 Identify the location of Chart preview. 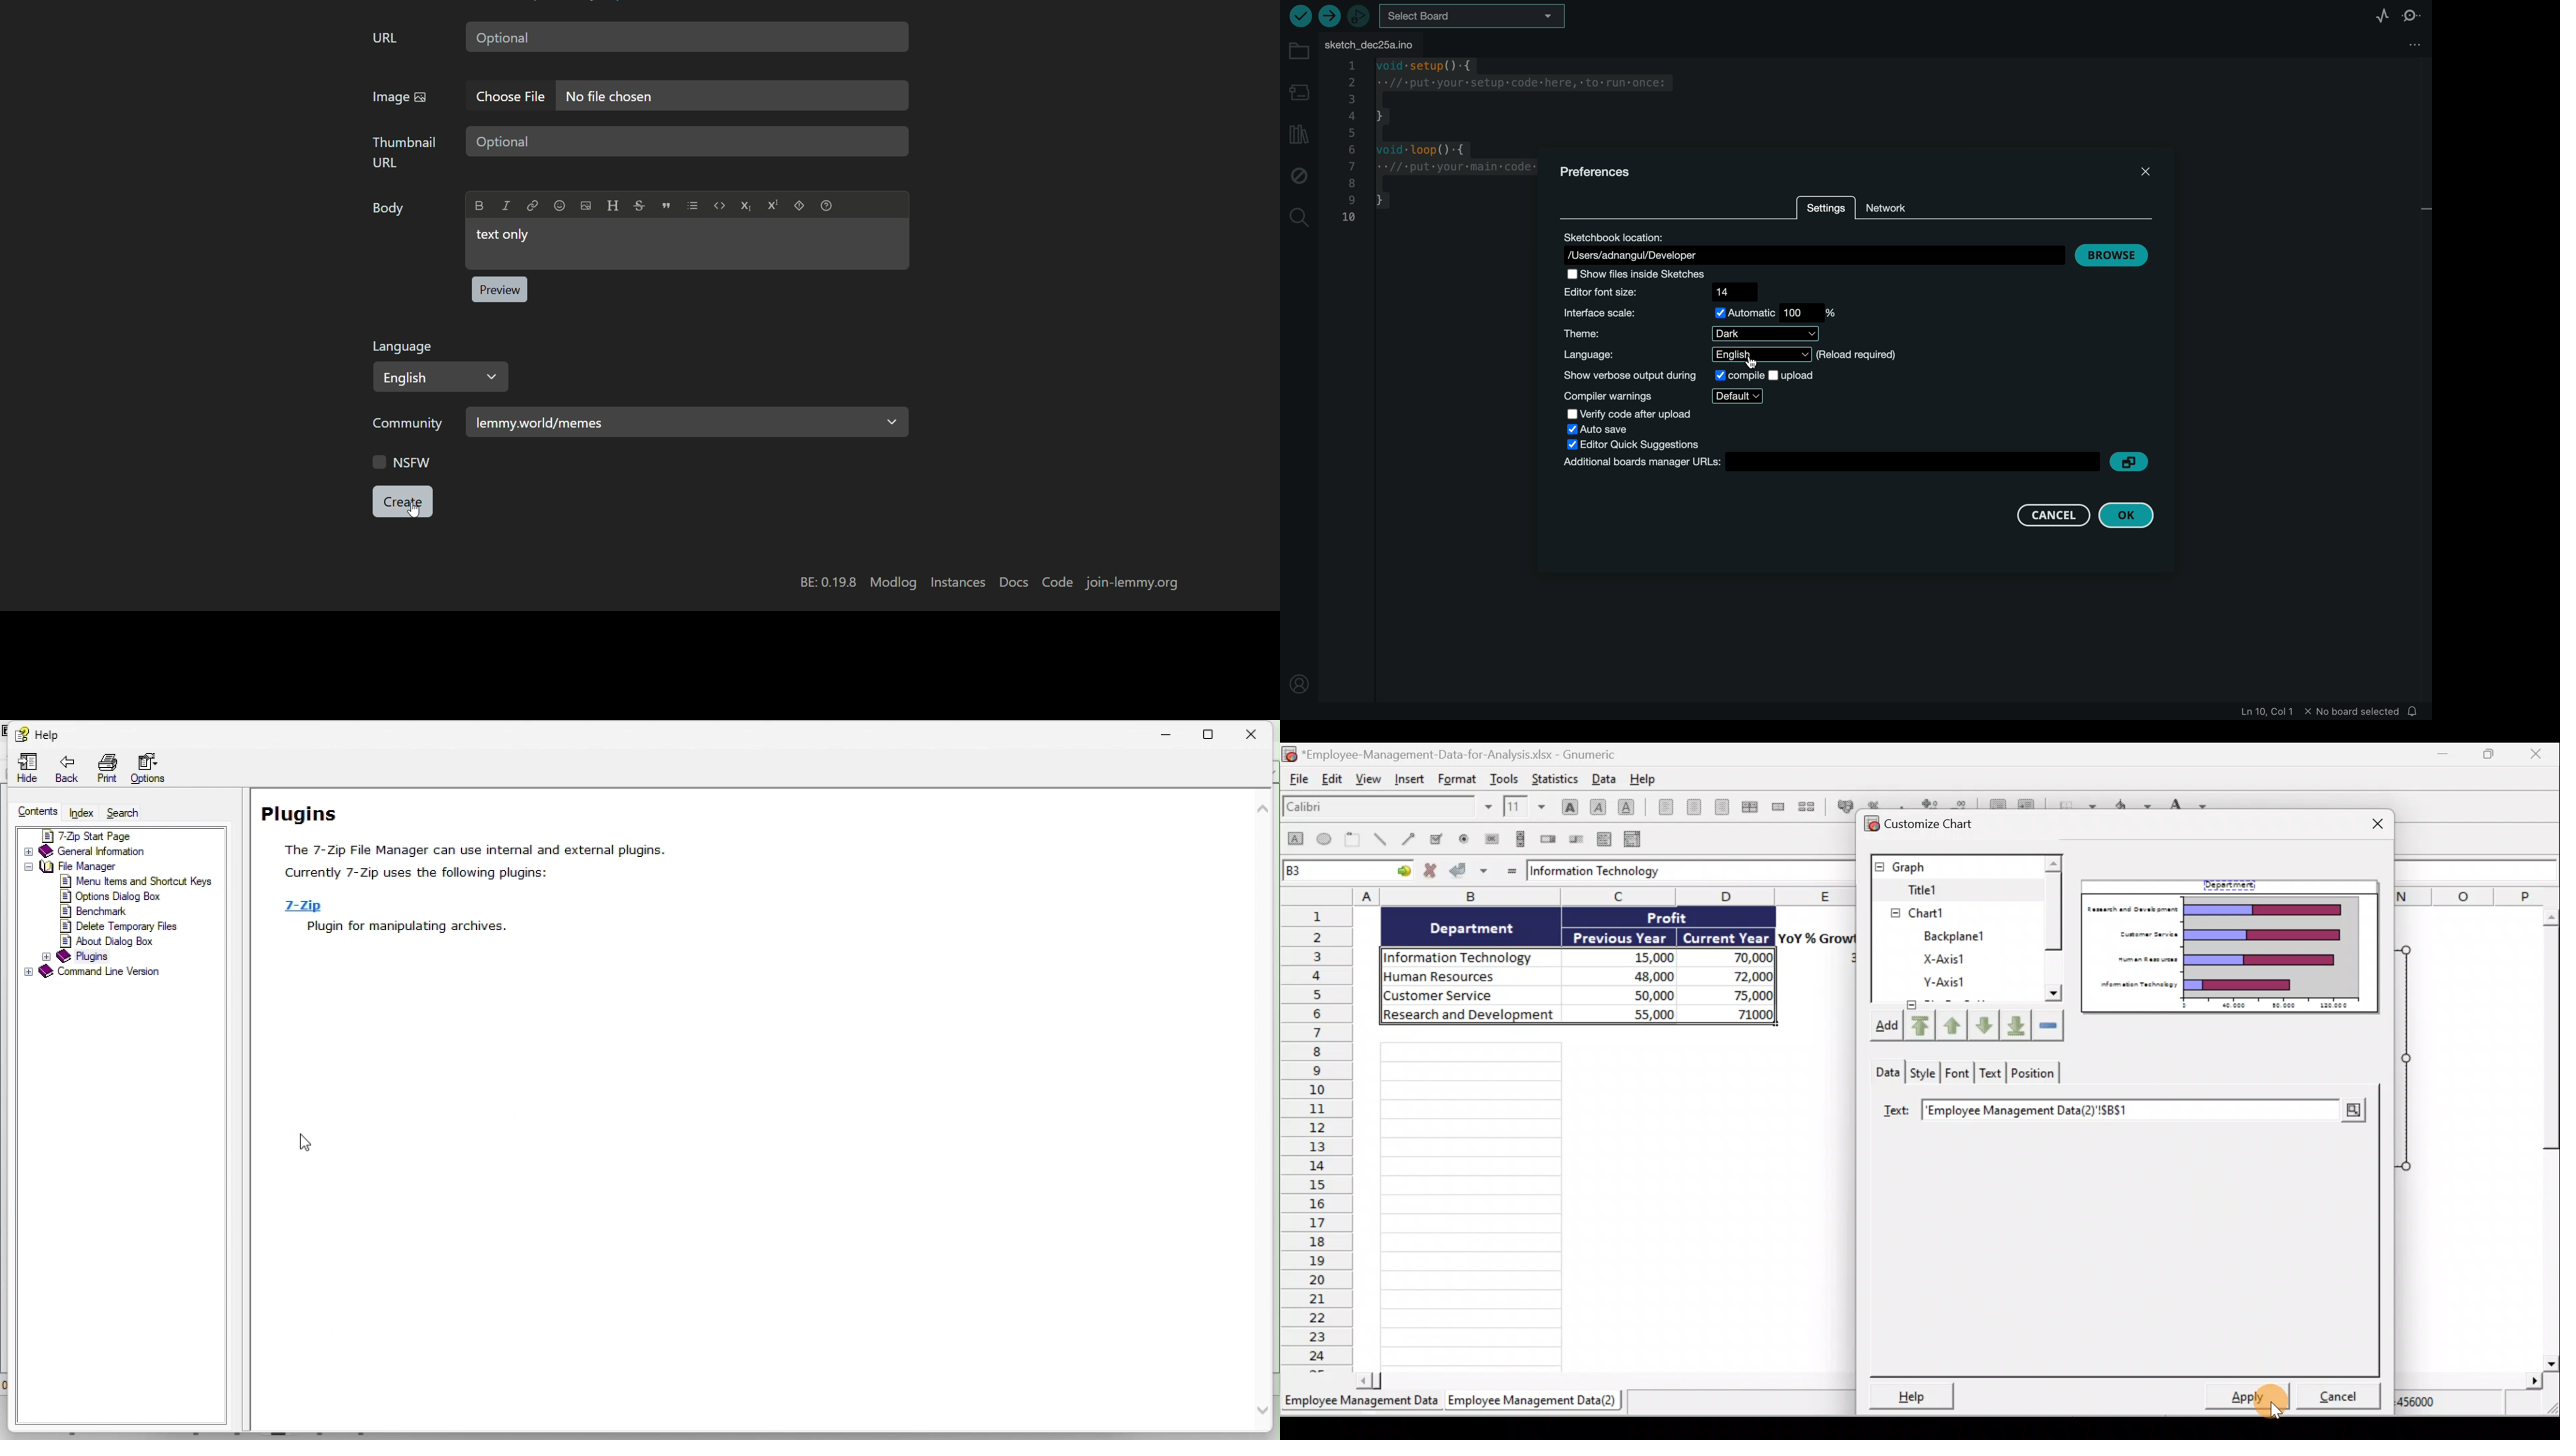
(2233, 953).